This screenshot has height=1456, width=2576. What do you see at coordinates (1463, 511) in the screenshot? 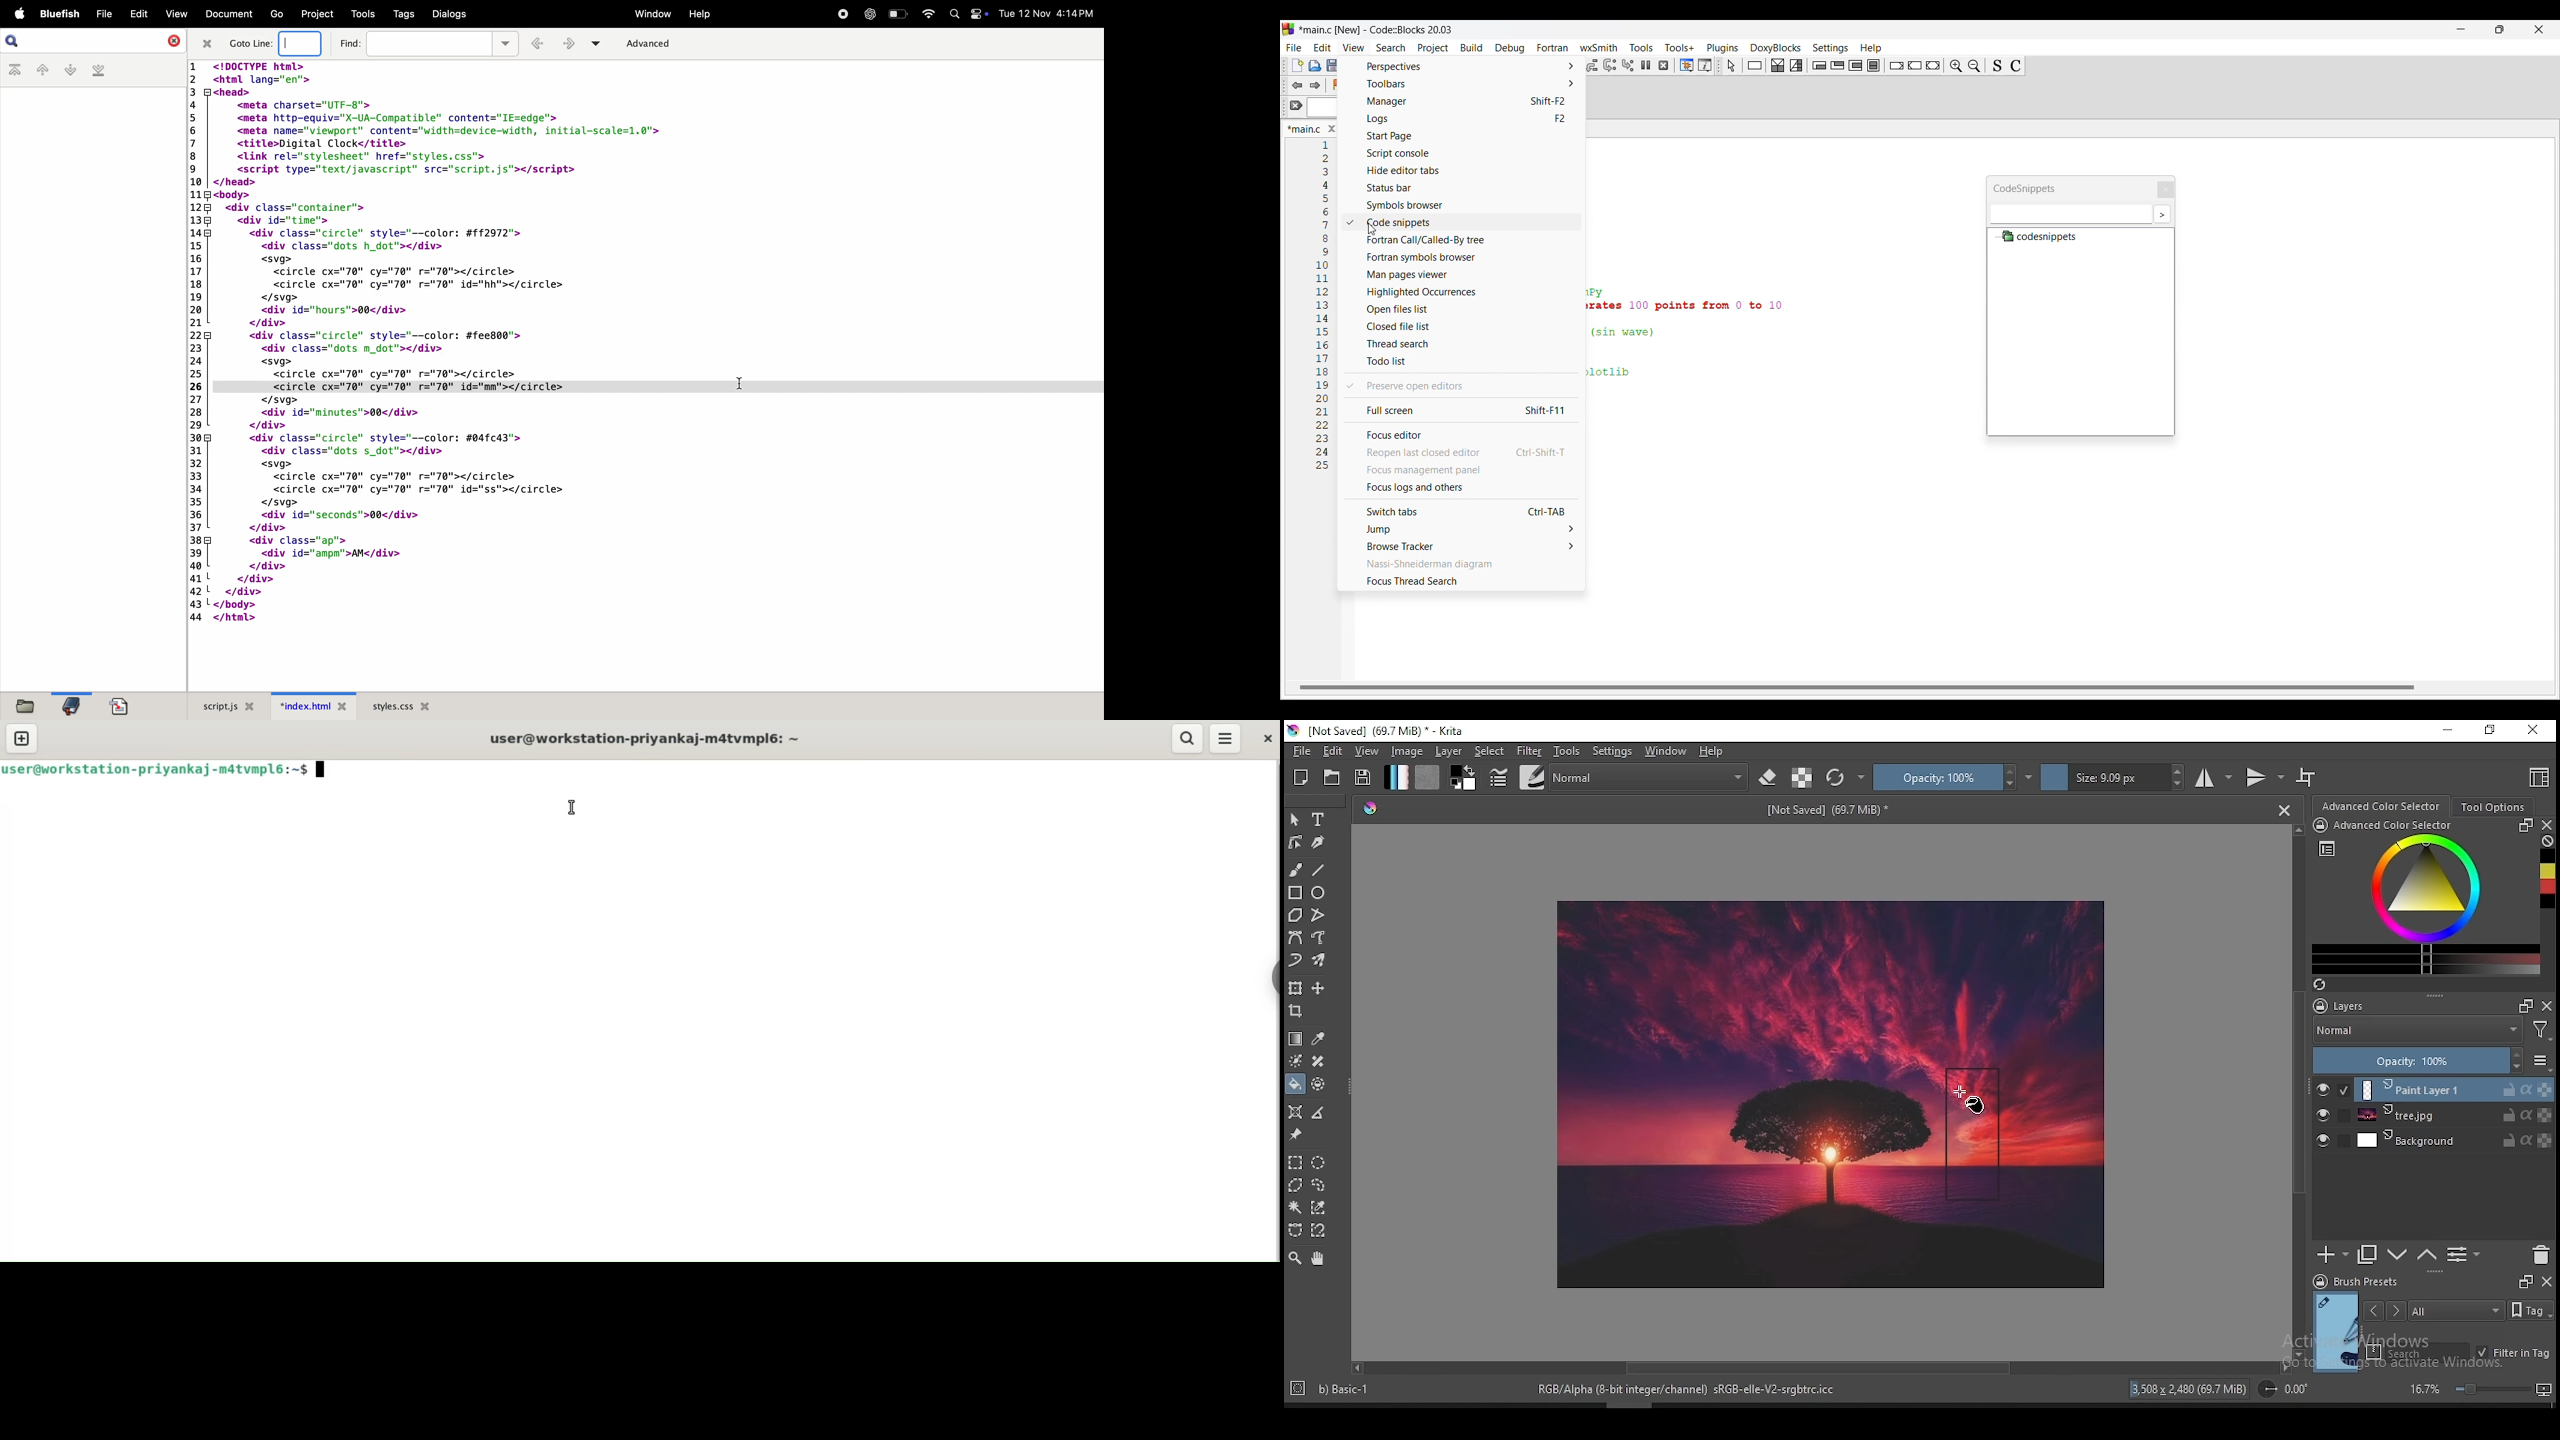
I see `Switch tabs` at bounding box center [1463, 511].